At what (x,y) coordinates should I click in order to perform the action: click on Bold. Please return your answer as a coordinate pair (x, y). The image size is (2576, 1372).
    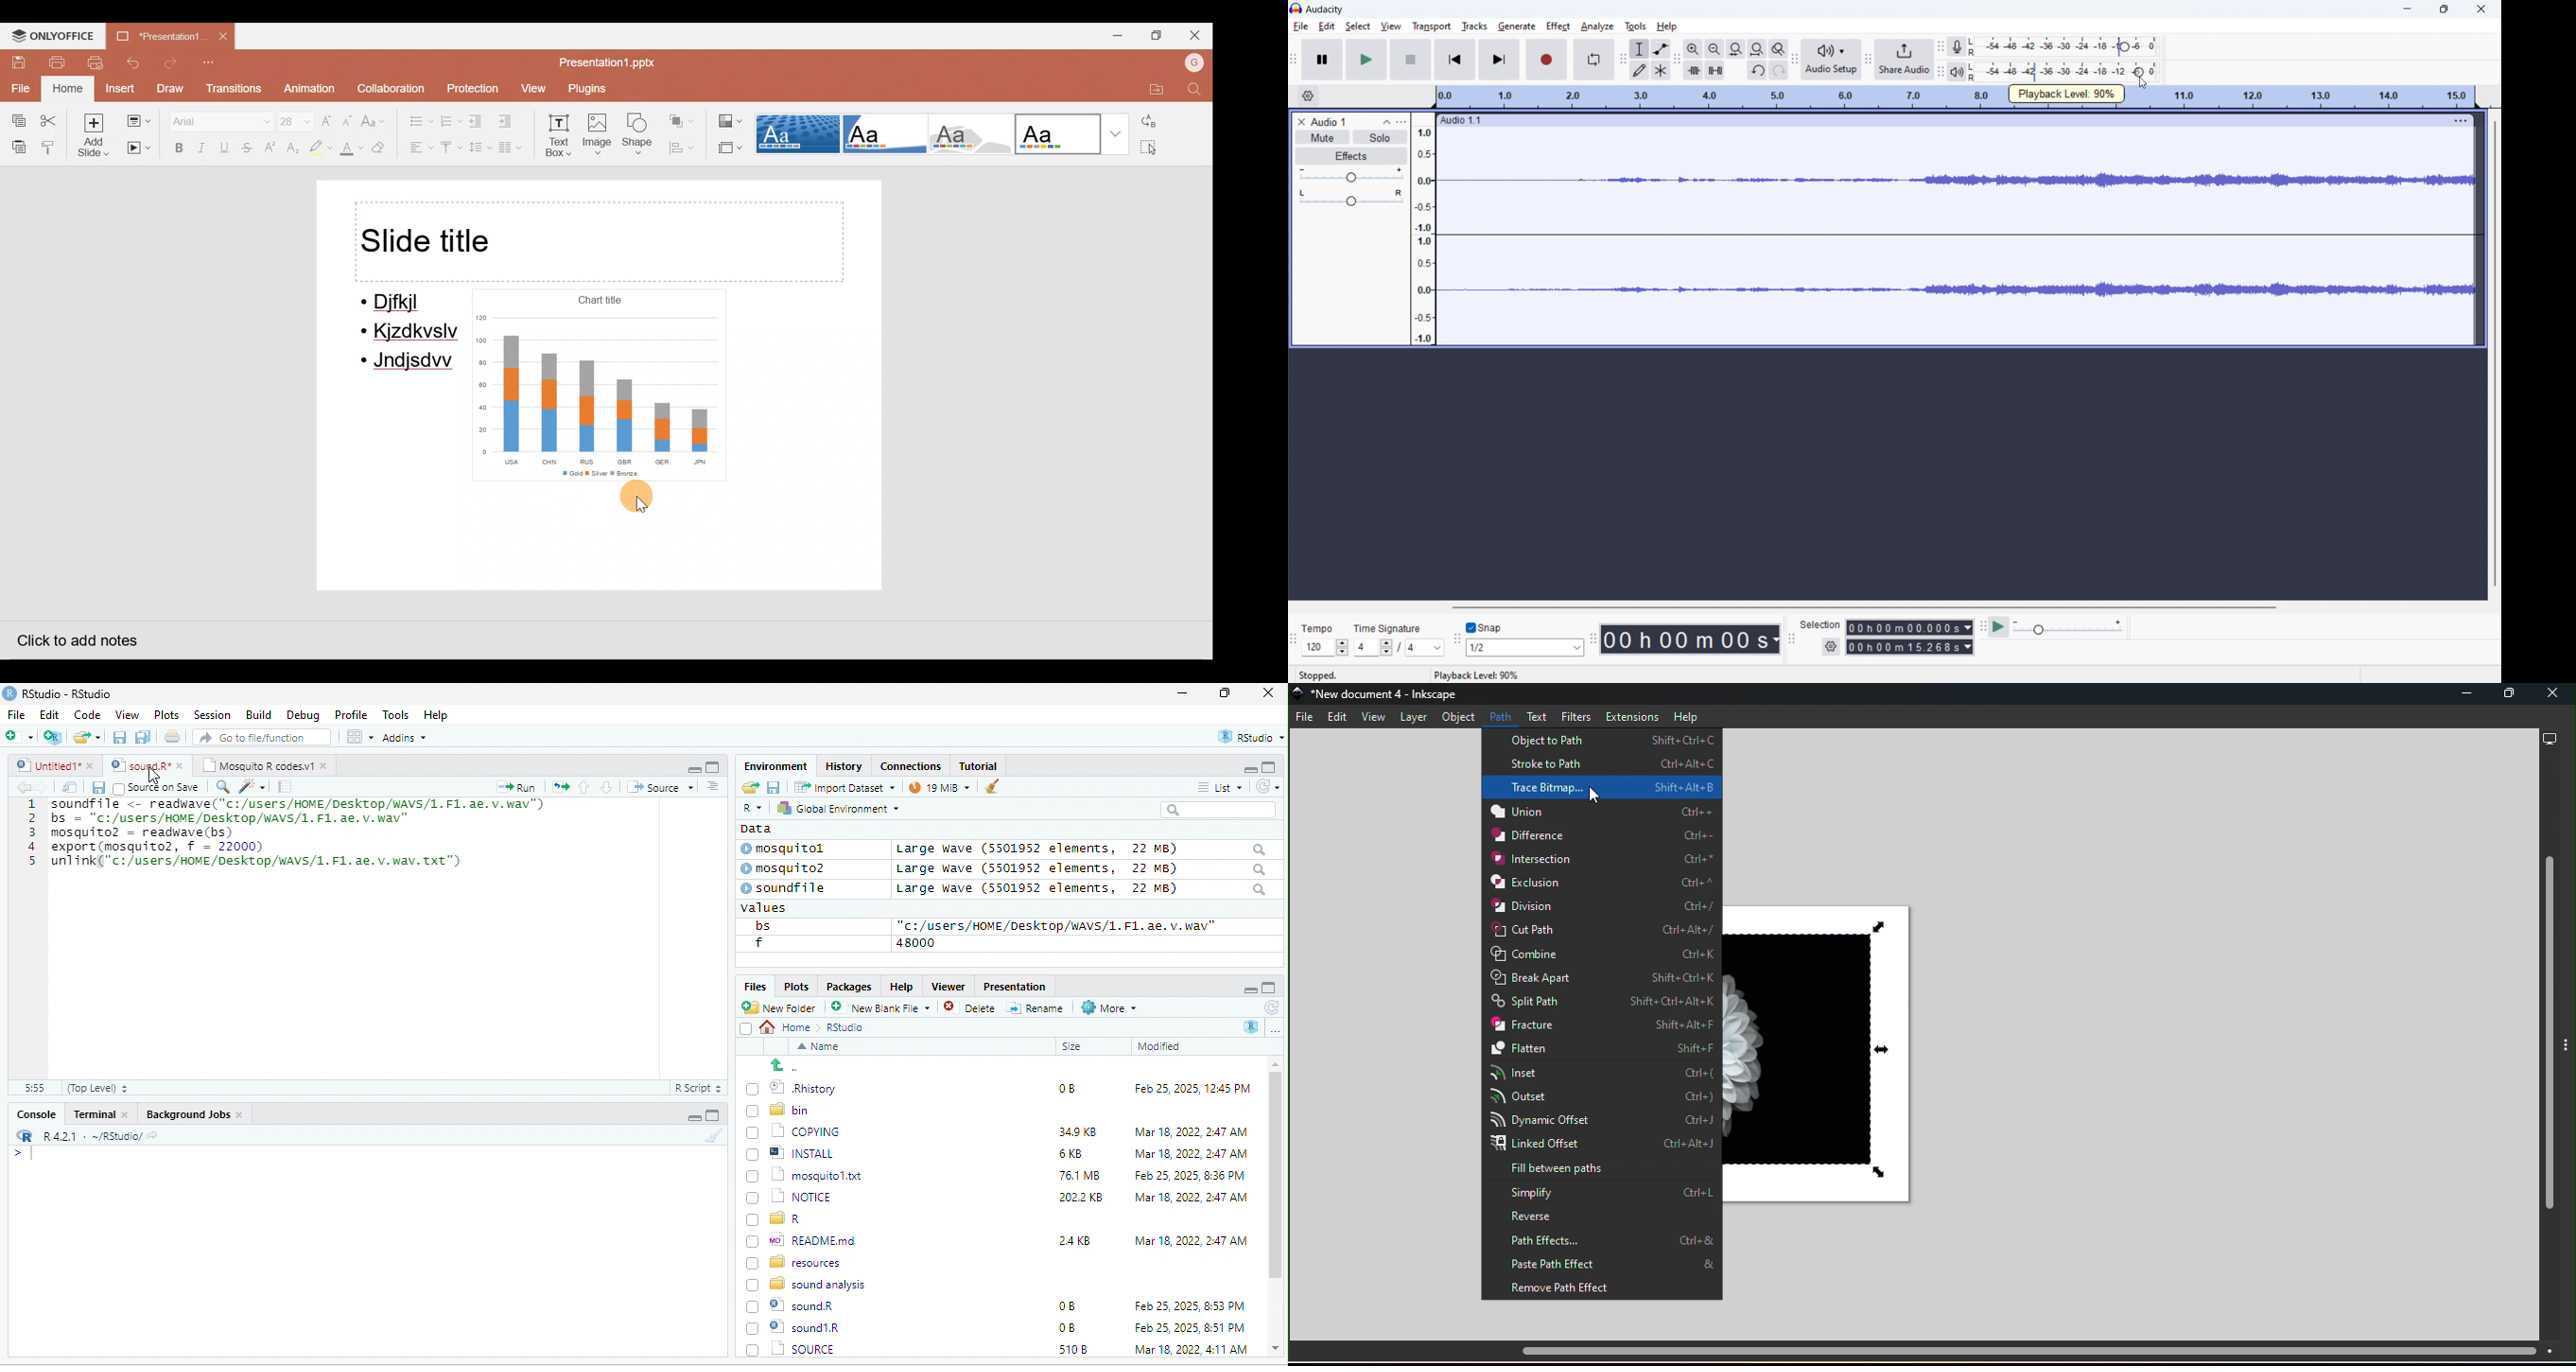
    Looking at the image, I should click on (176, 147).